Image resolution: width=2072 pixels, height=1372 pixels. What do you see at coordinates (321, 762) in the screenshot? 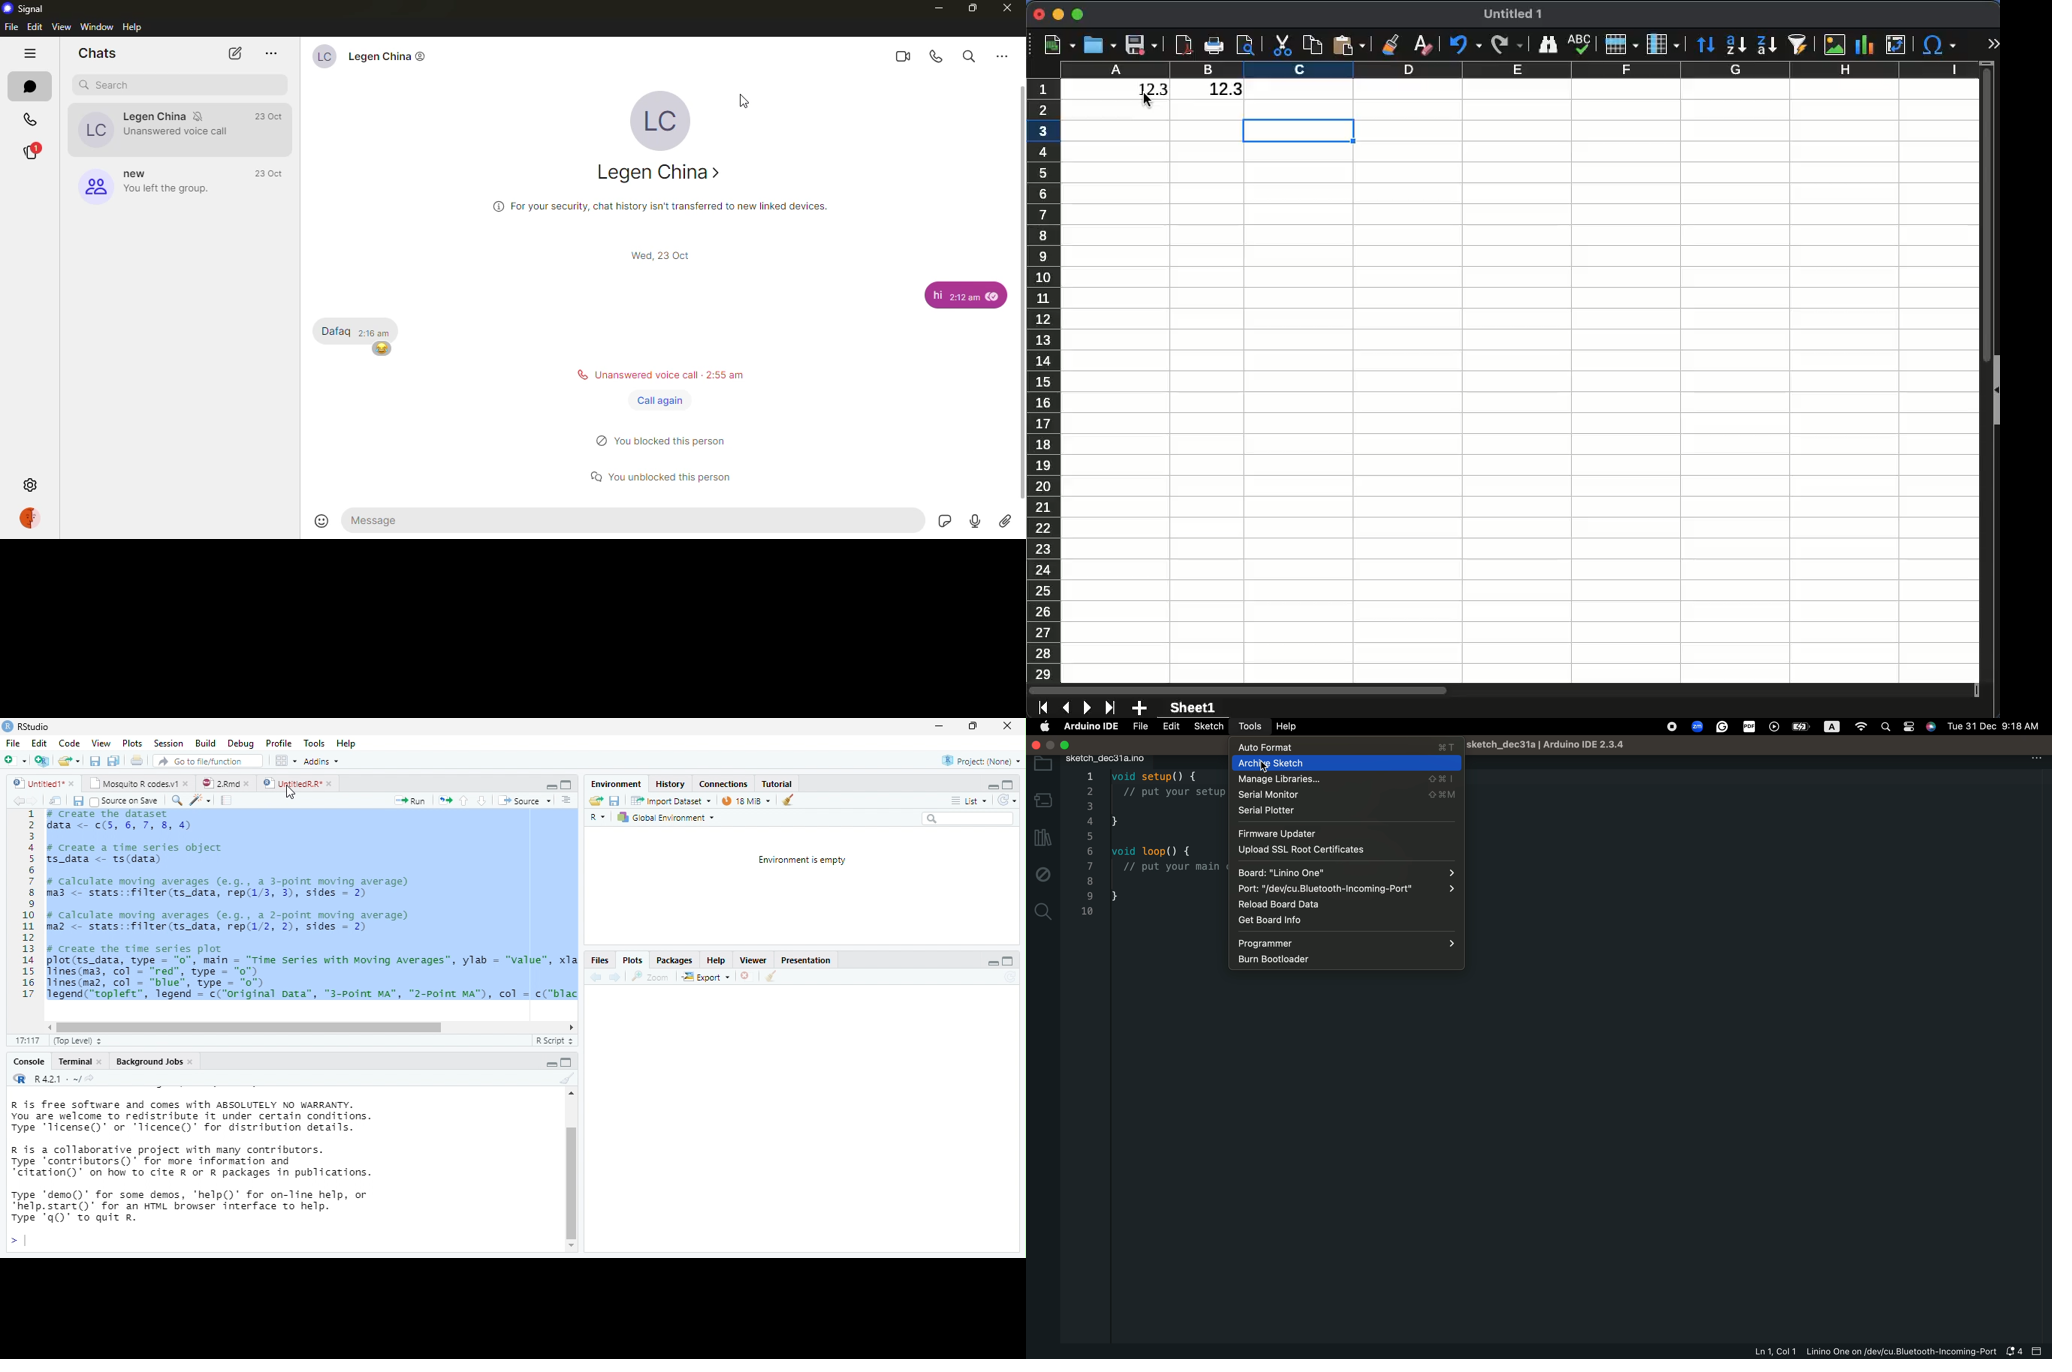
I see `Addins` at bounding box center [321, 762].